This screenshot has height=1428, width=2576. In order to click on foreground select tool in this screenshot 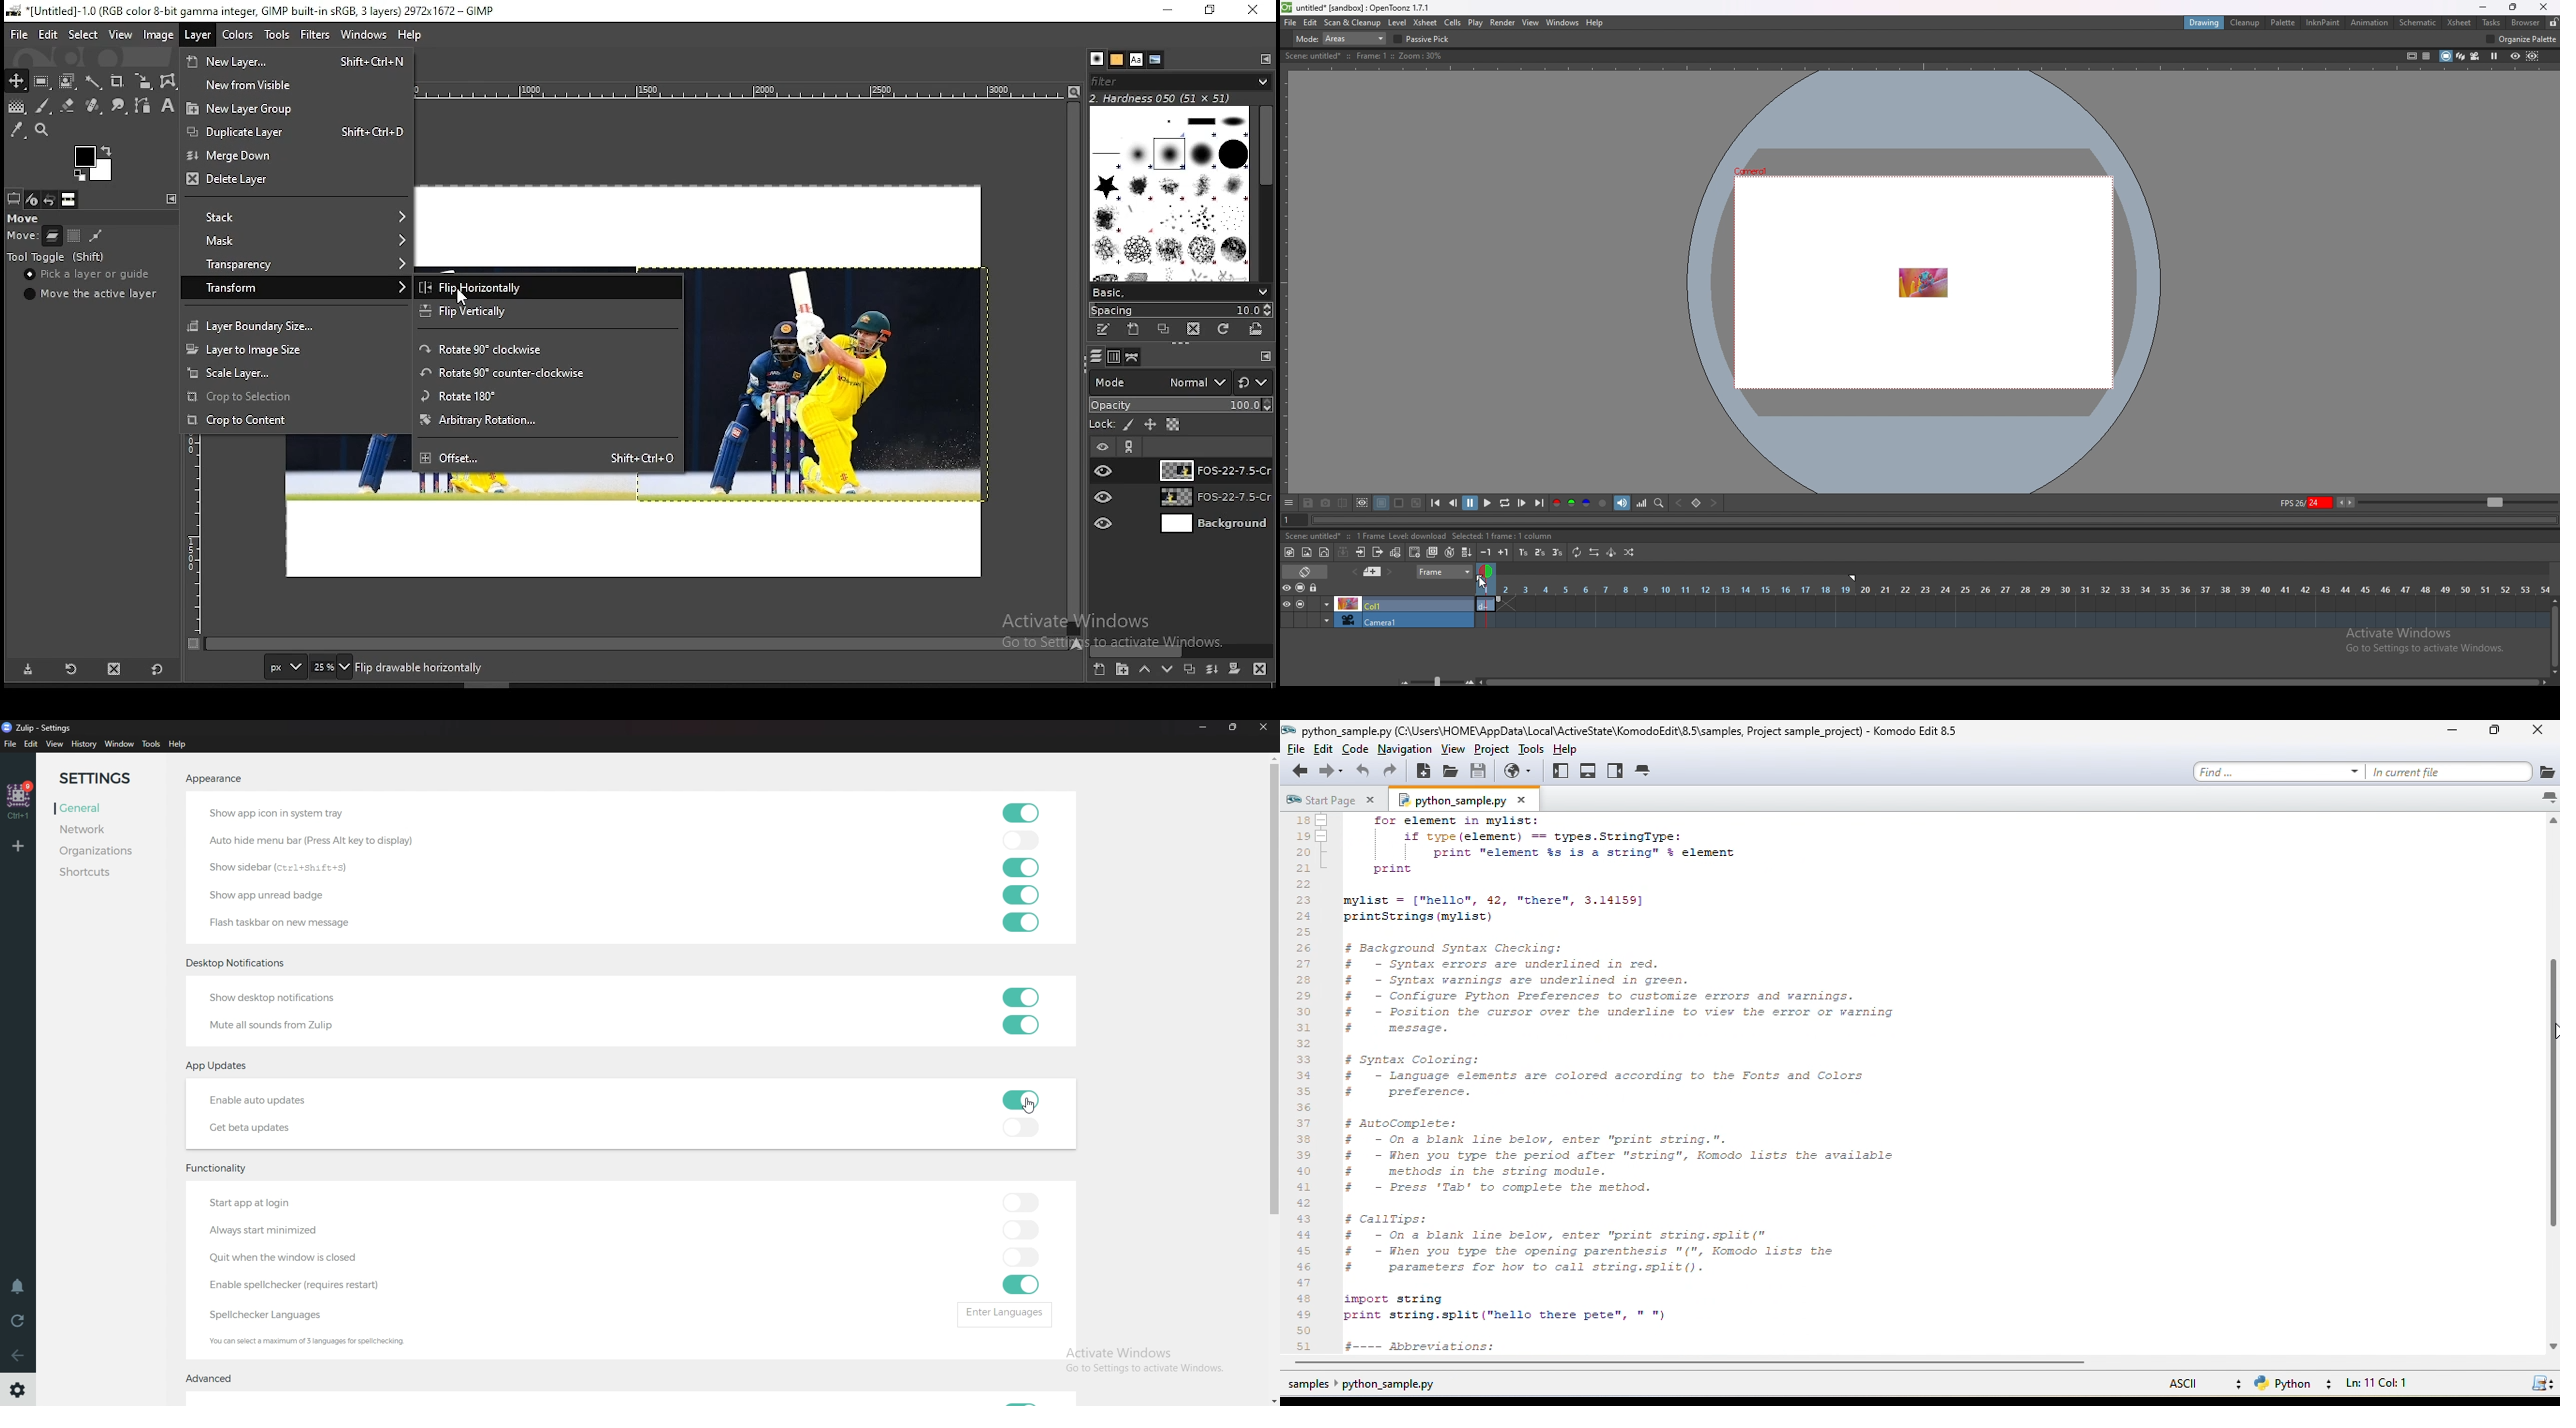, I will do `click(68, 79)`.